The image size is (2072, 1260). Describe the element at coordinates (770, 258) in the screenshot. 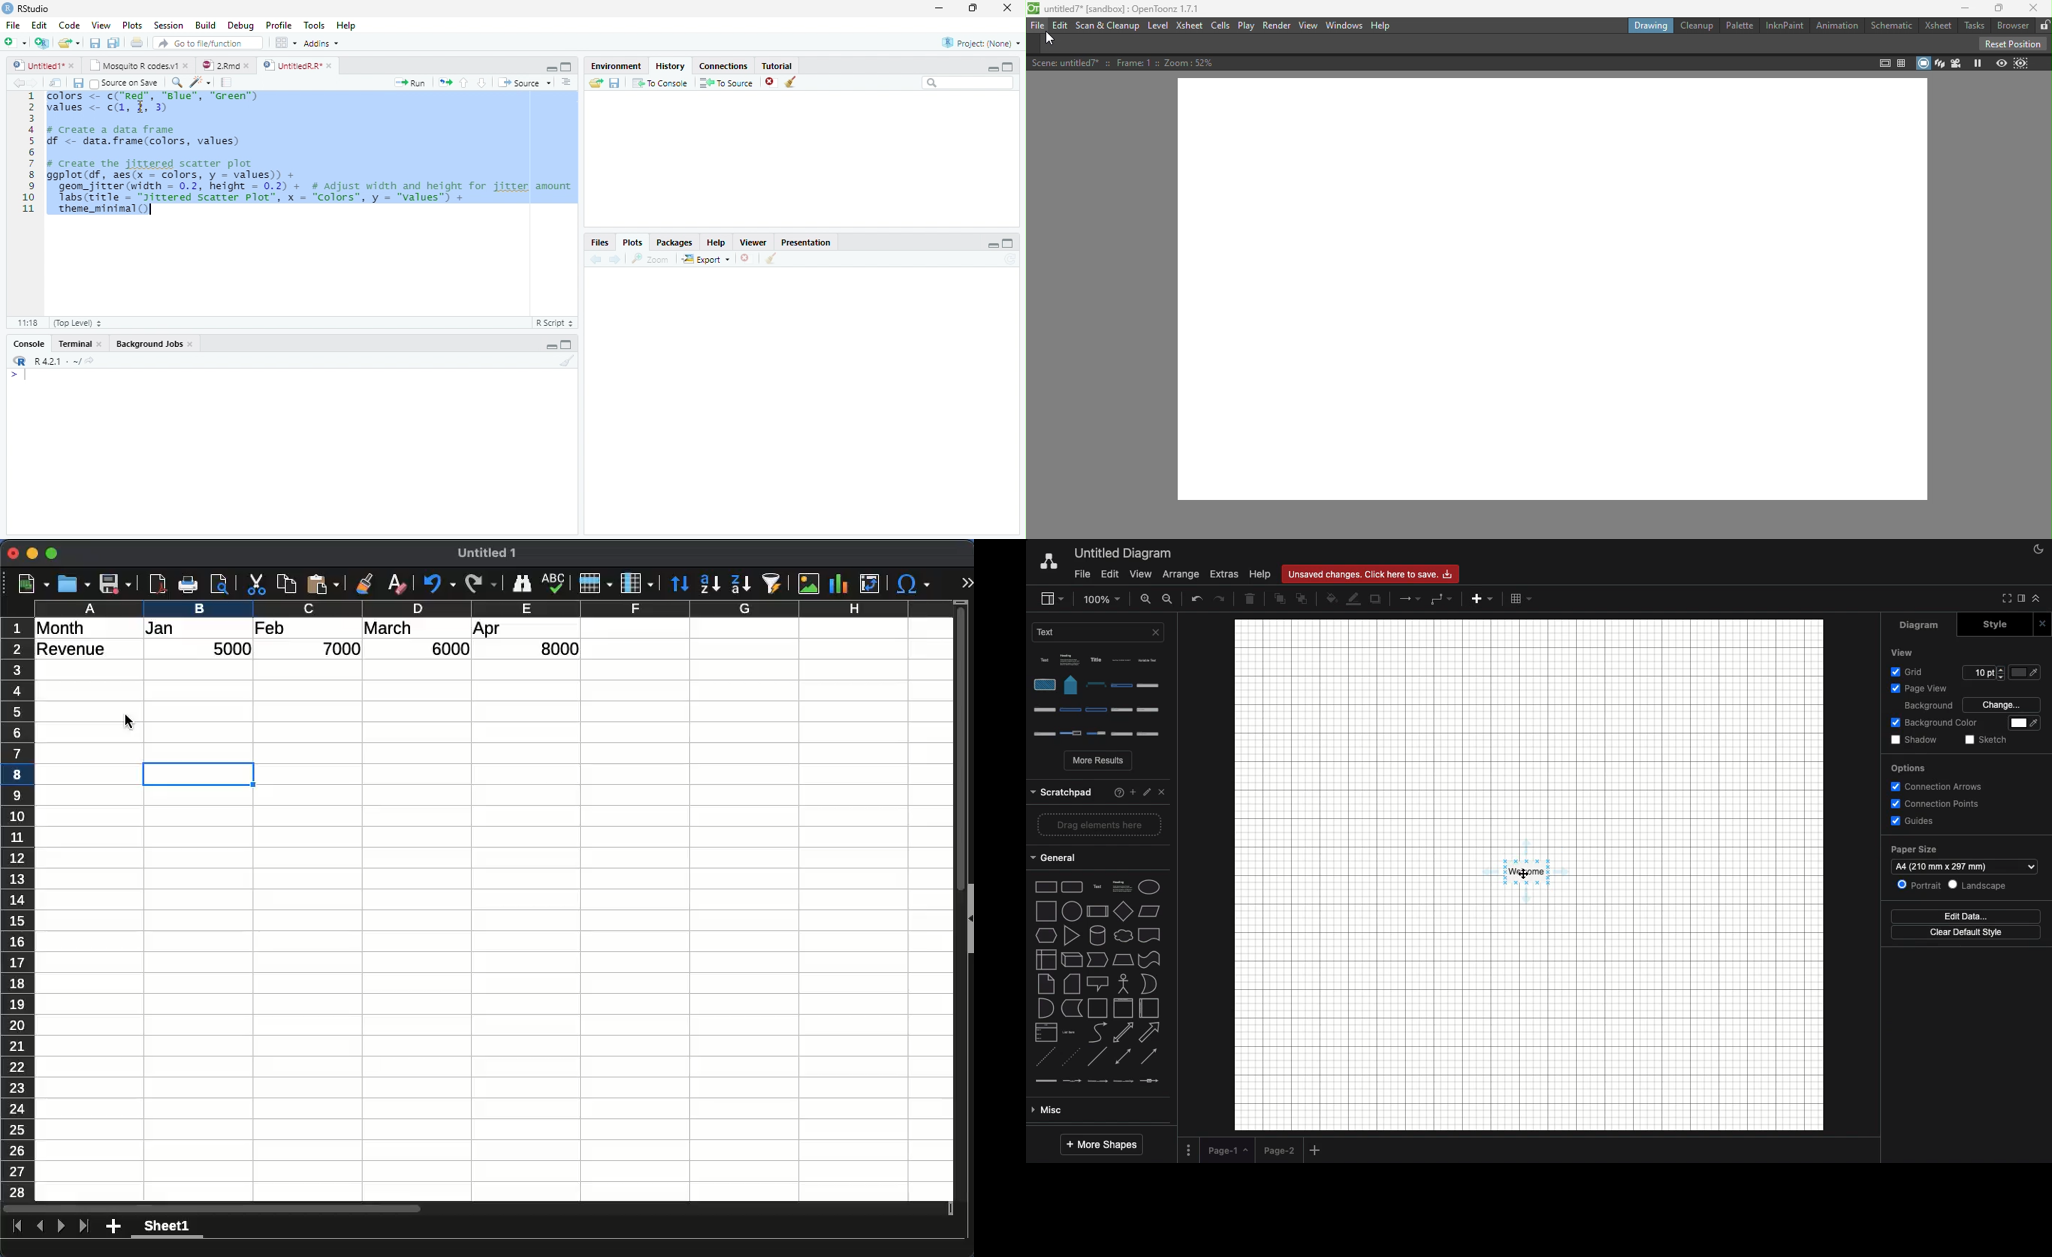

I see `Clear all plots` at that location.